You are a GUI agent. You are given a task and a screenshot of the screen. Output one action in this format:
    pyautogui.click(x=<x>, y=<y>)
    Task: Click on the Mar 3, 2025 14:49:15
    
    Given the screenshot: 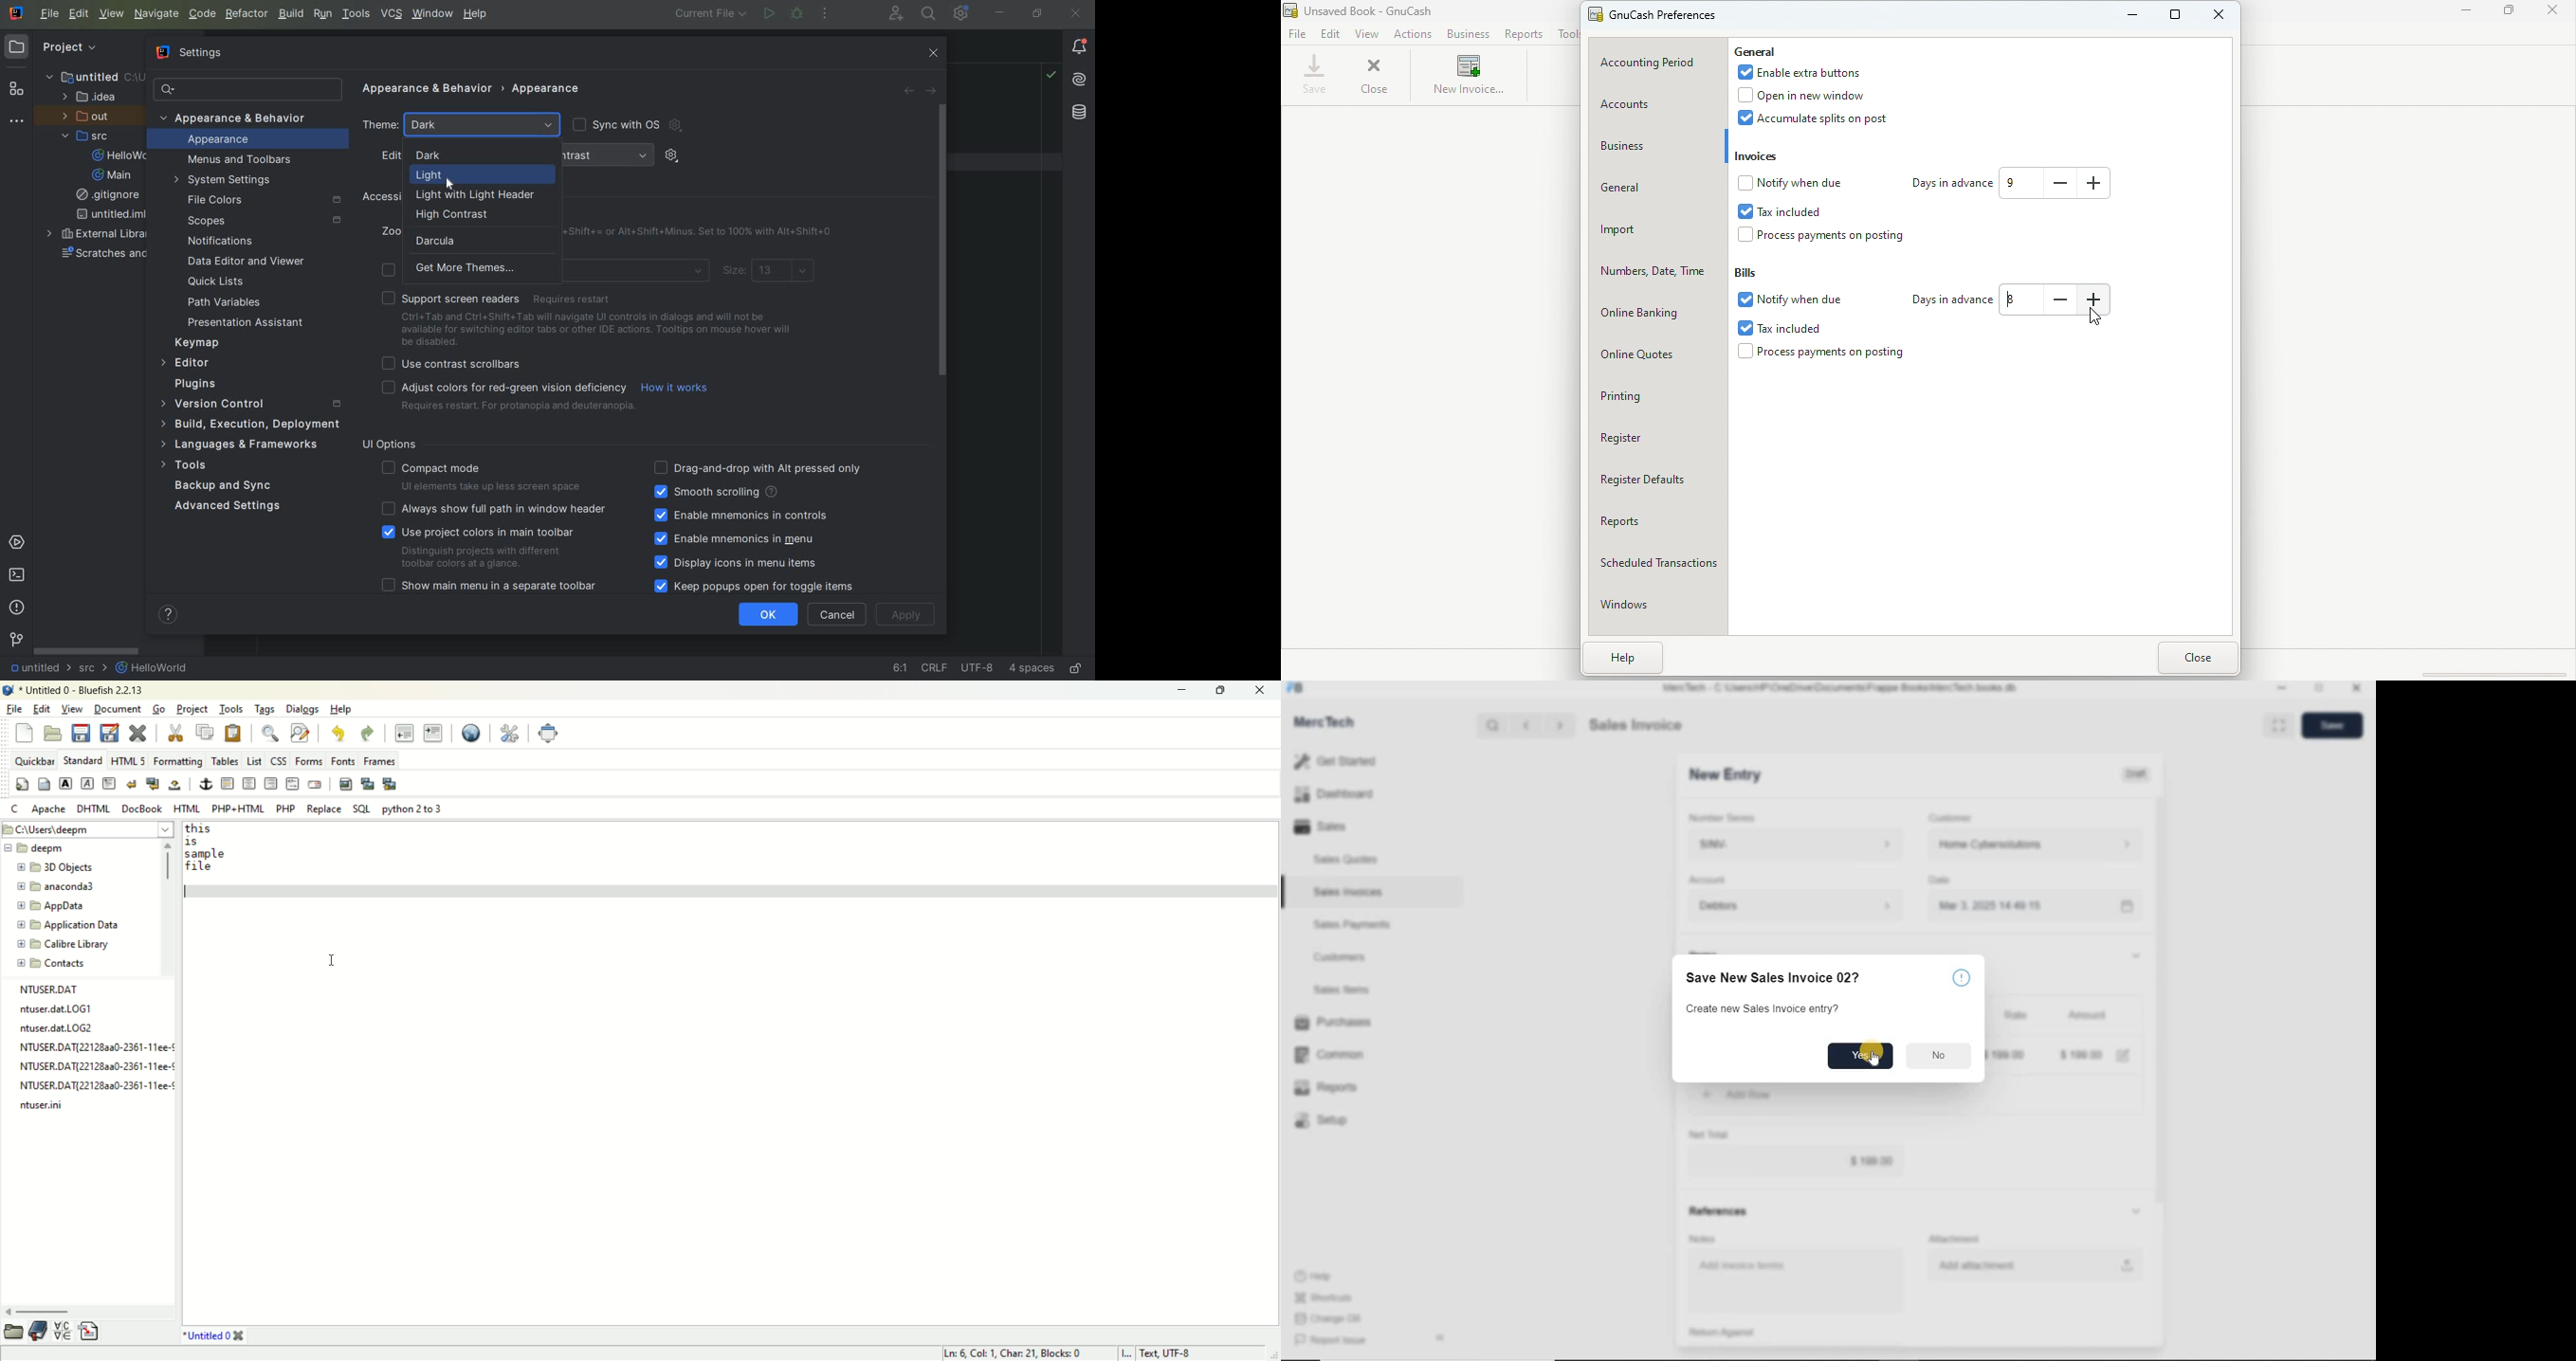 What is the action you would take?
    pyautogui.click(x=1994, y=905)
    